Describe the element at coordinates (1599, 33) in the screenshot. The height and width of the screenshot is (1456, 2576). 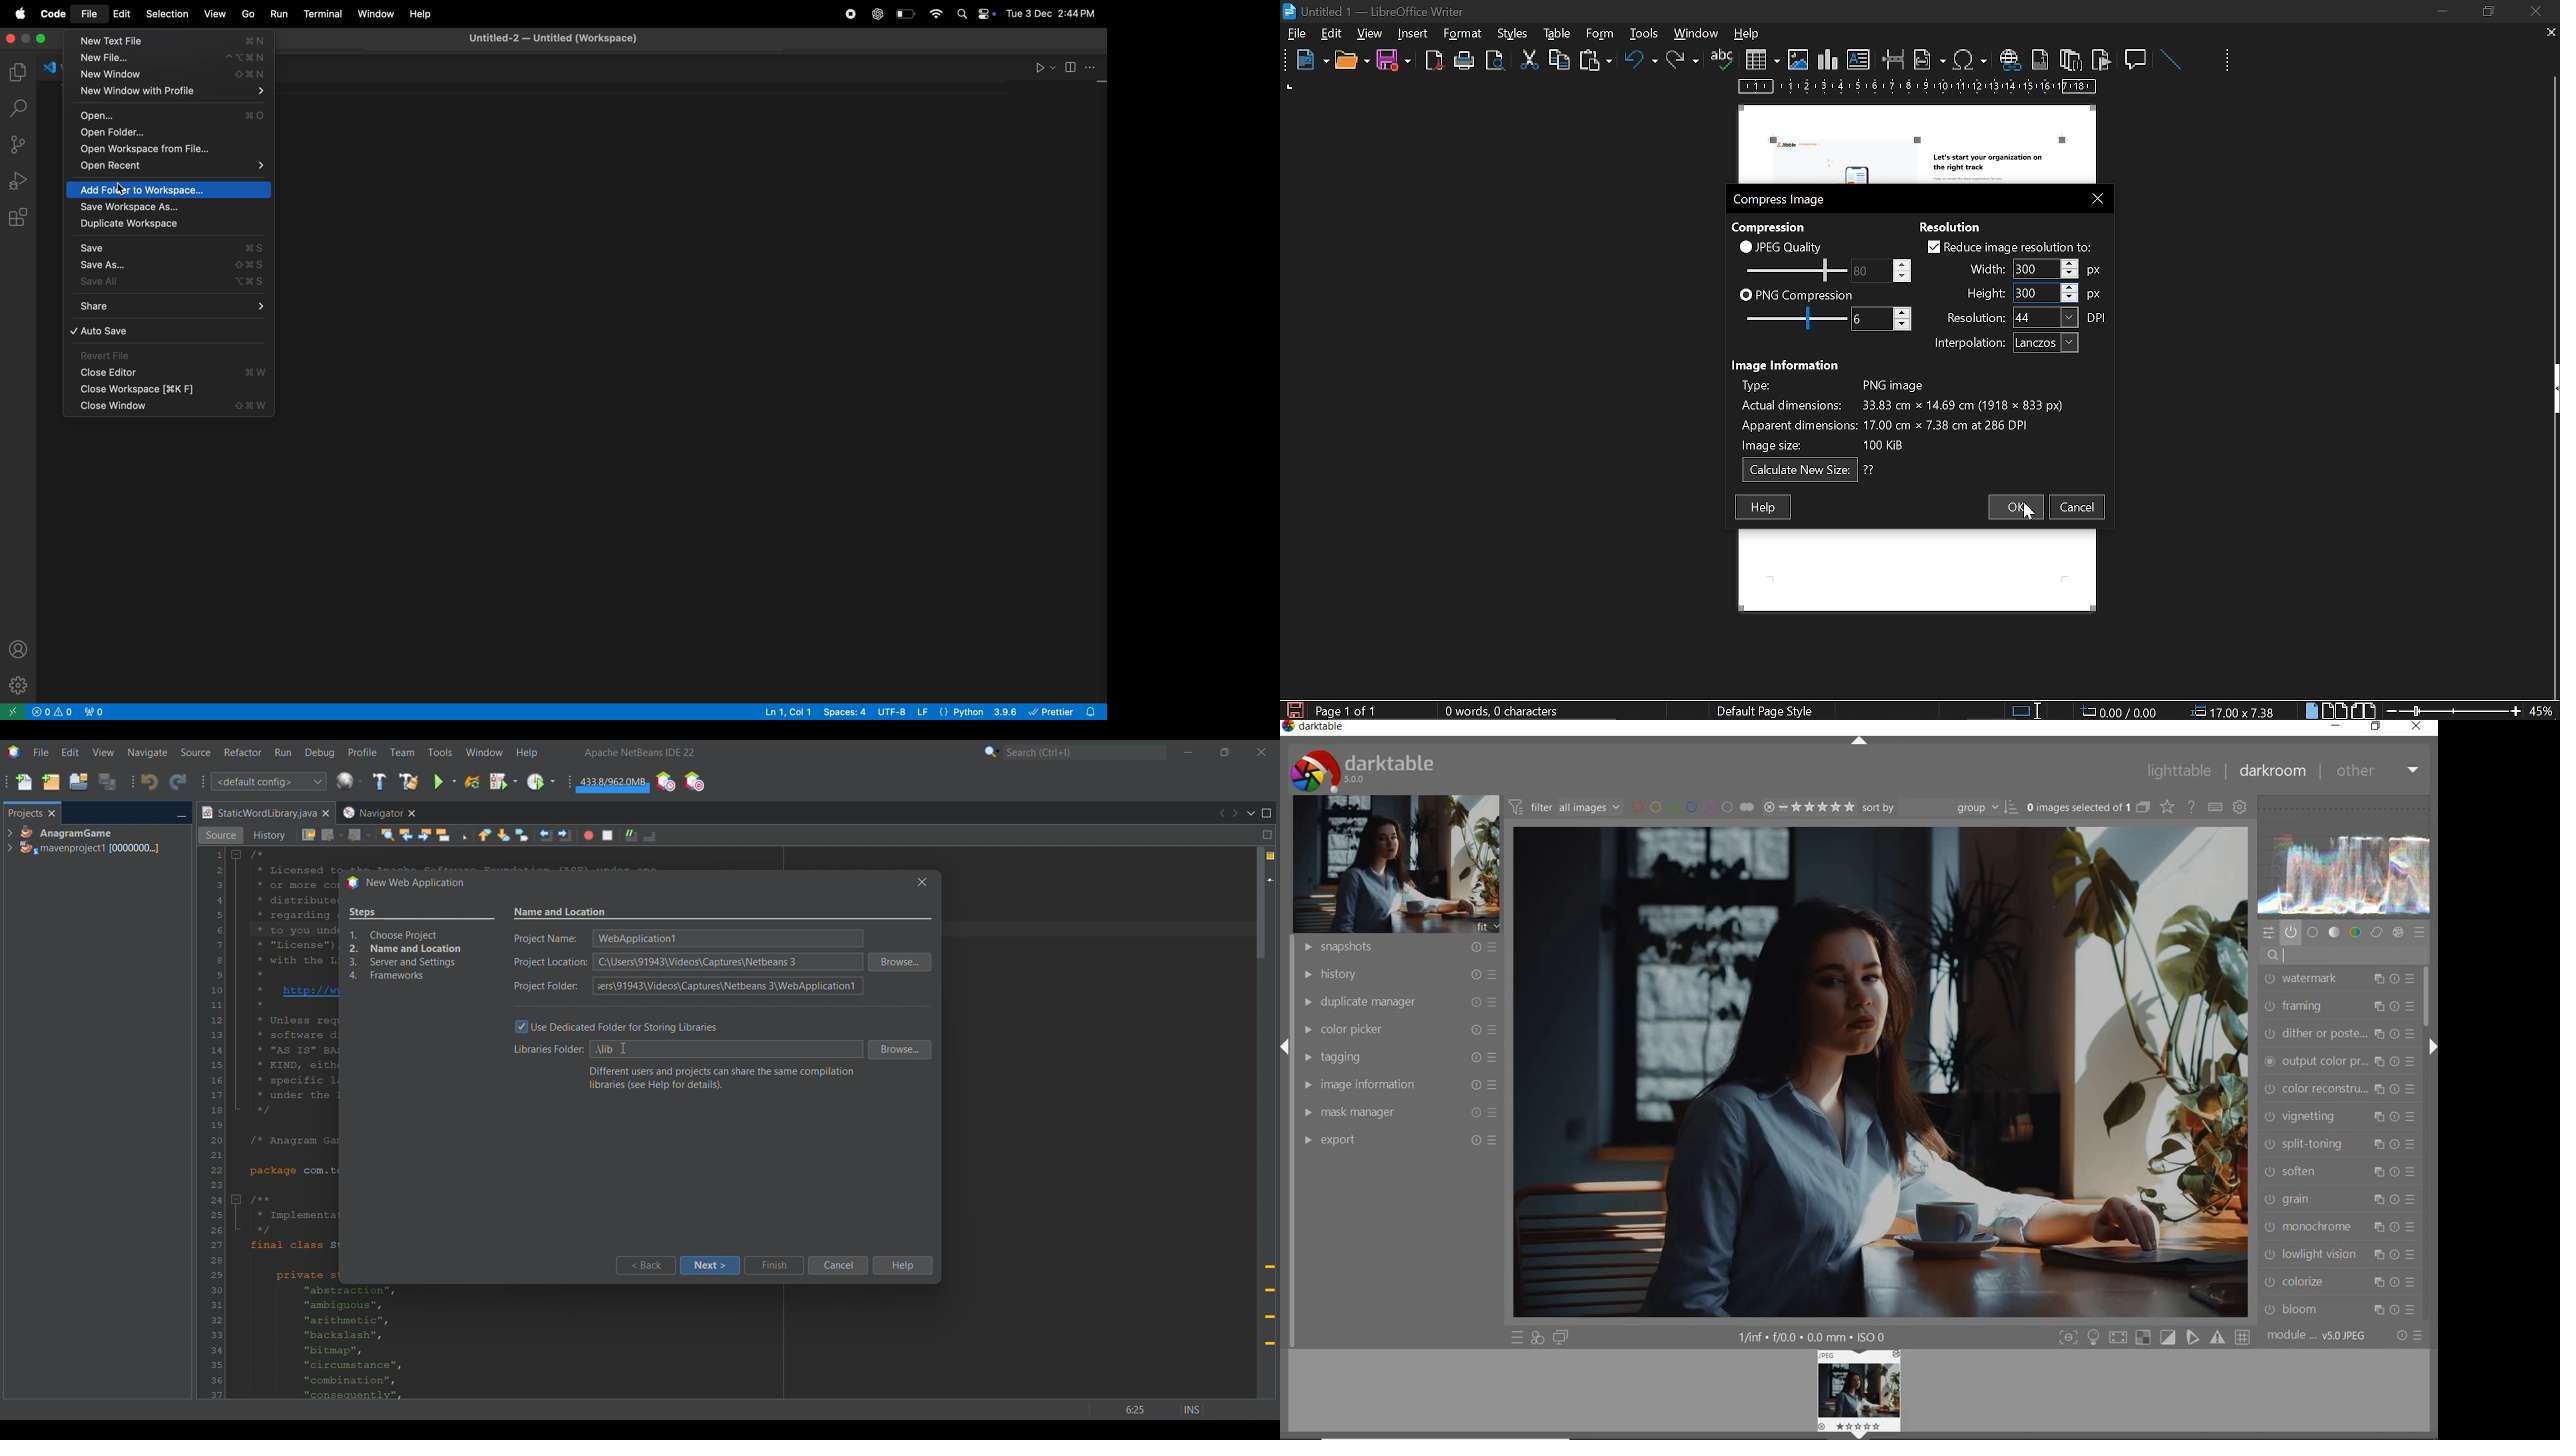
I see `table` at that location.